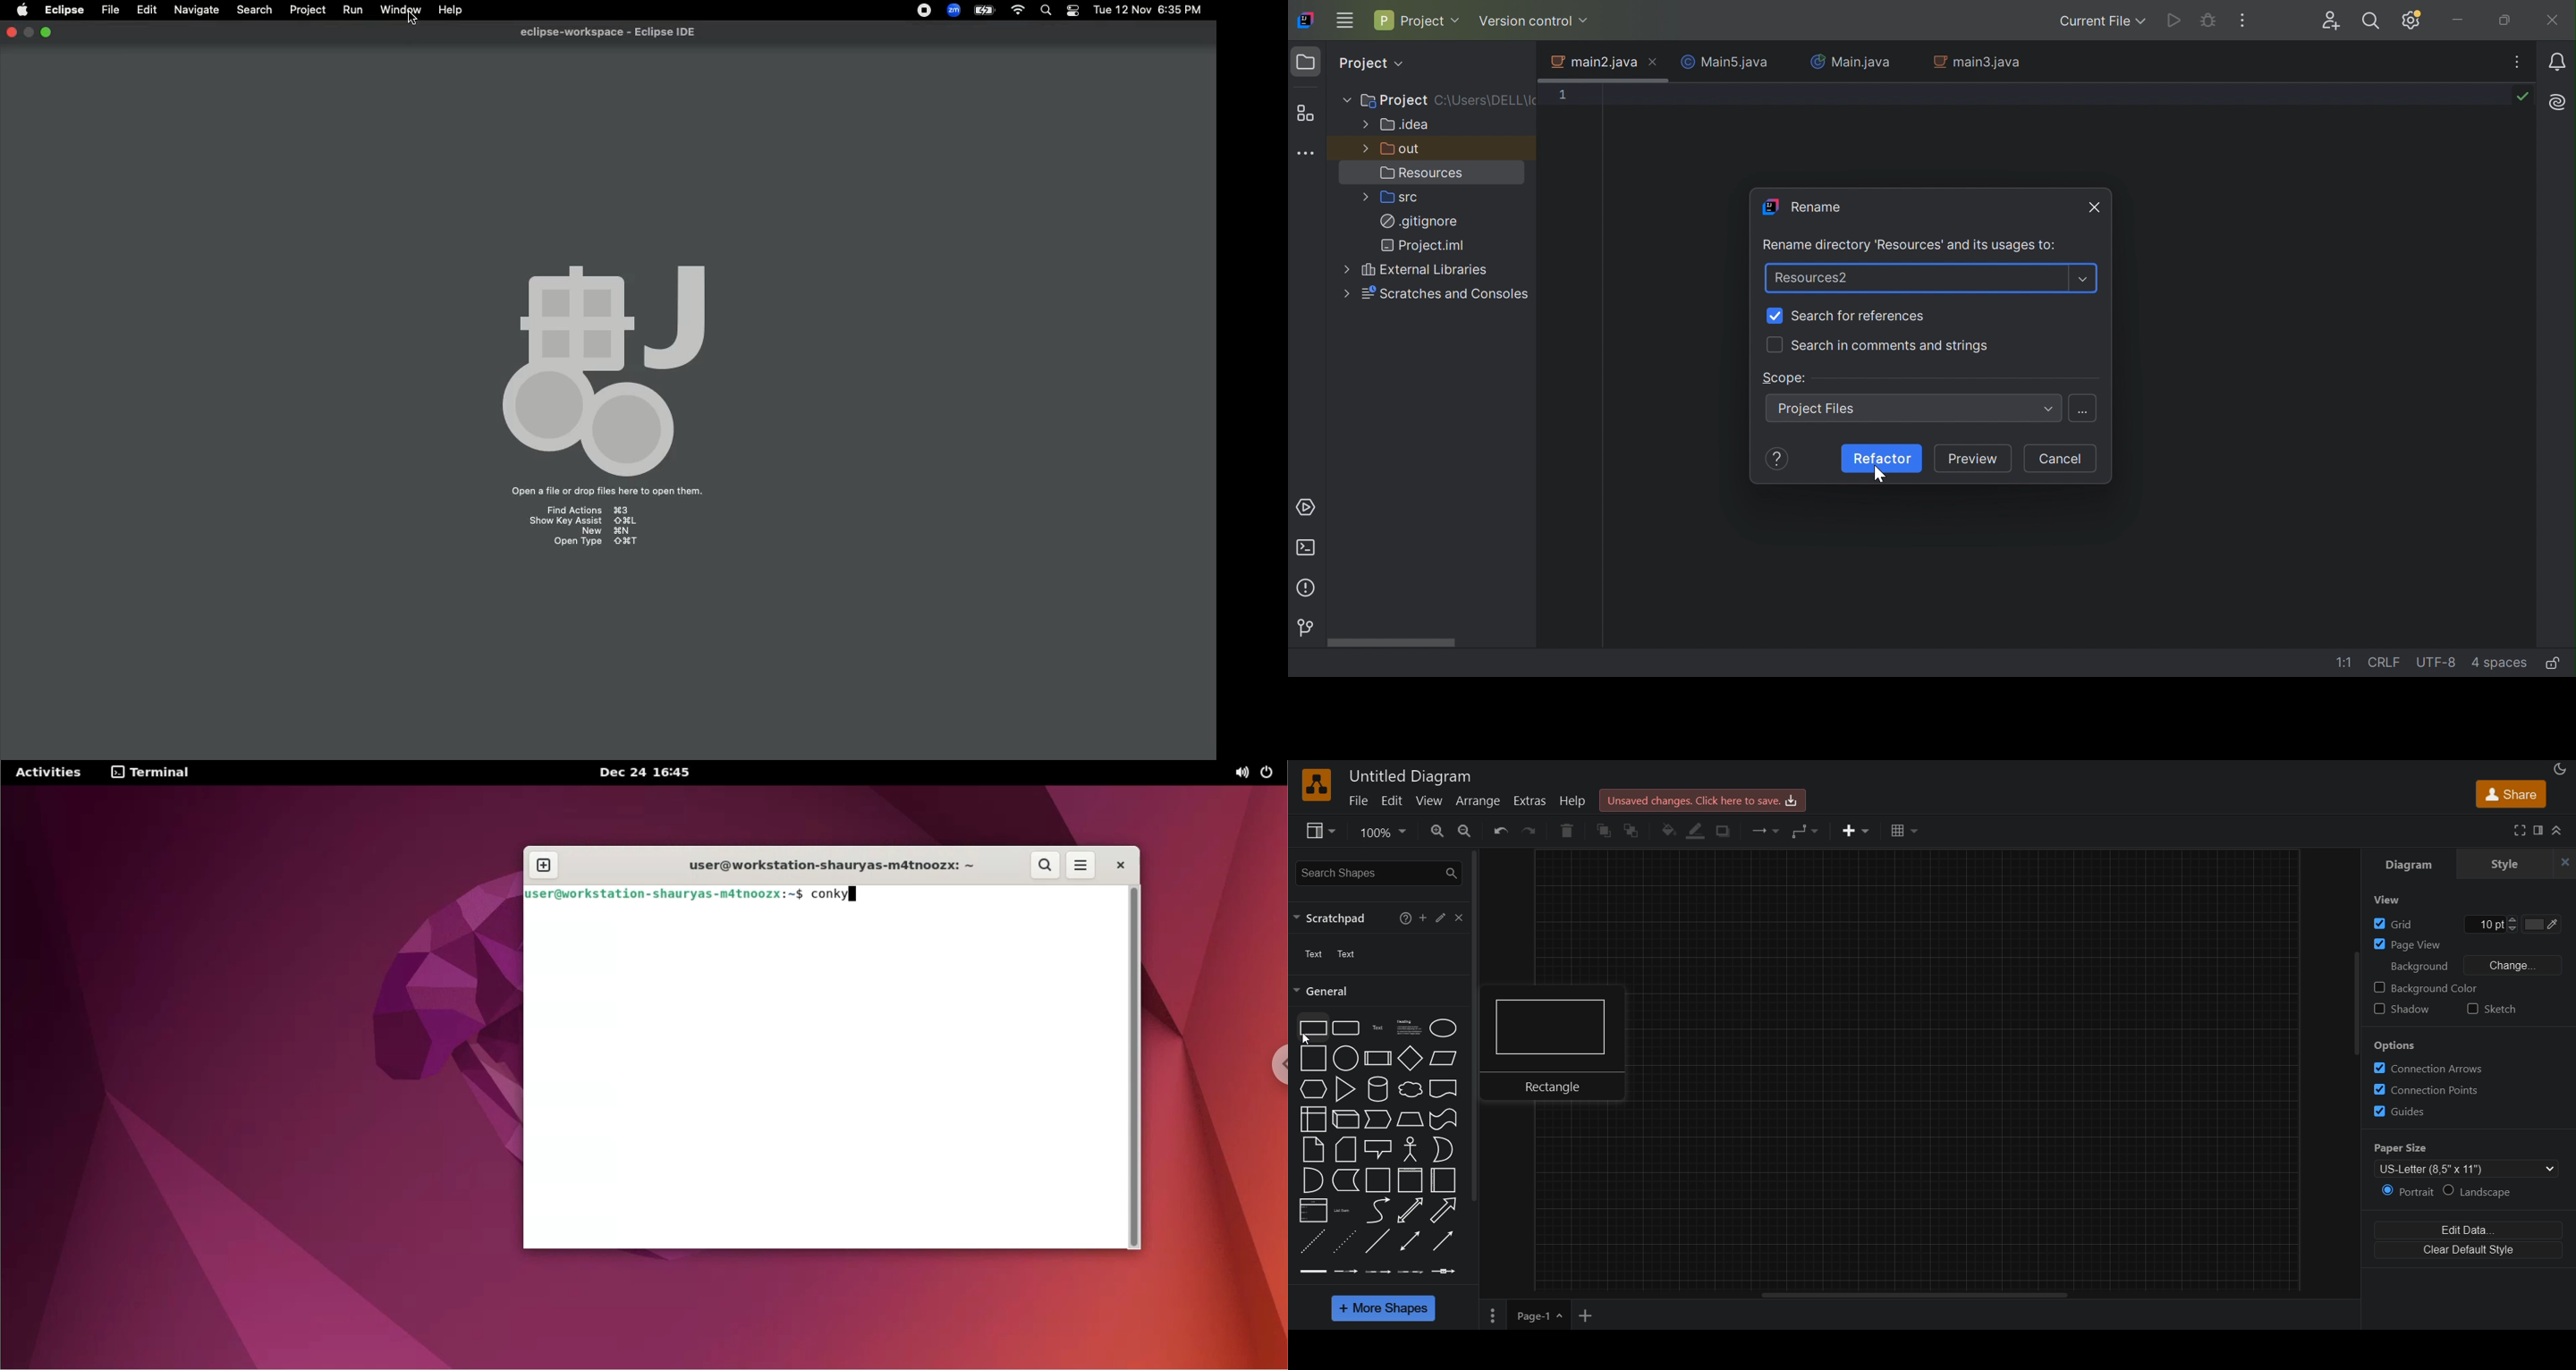 This screenshot has width=2576, height=1372. Describe the element at coordinates (1478, 802) in the screenshot. I see `arrange` at that location.